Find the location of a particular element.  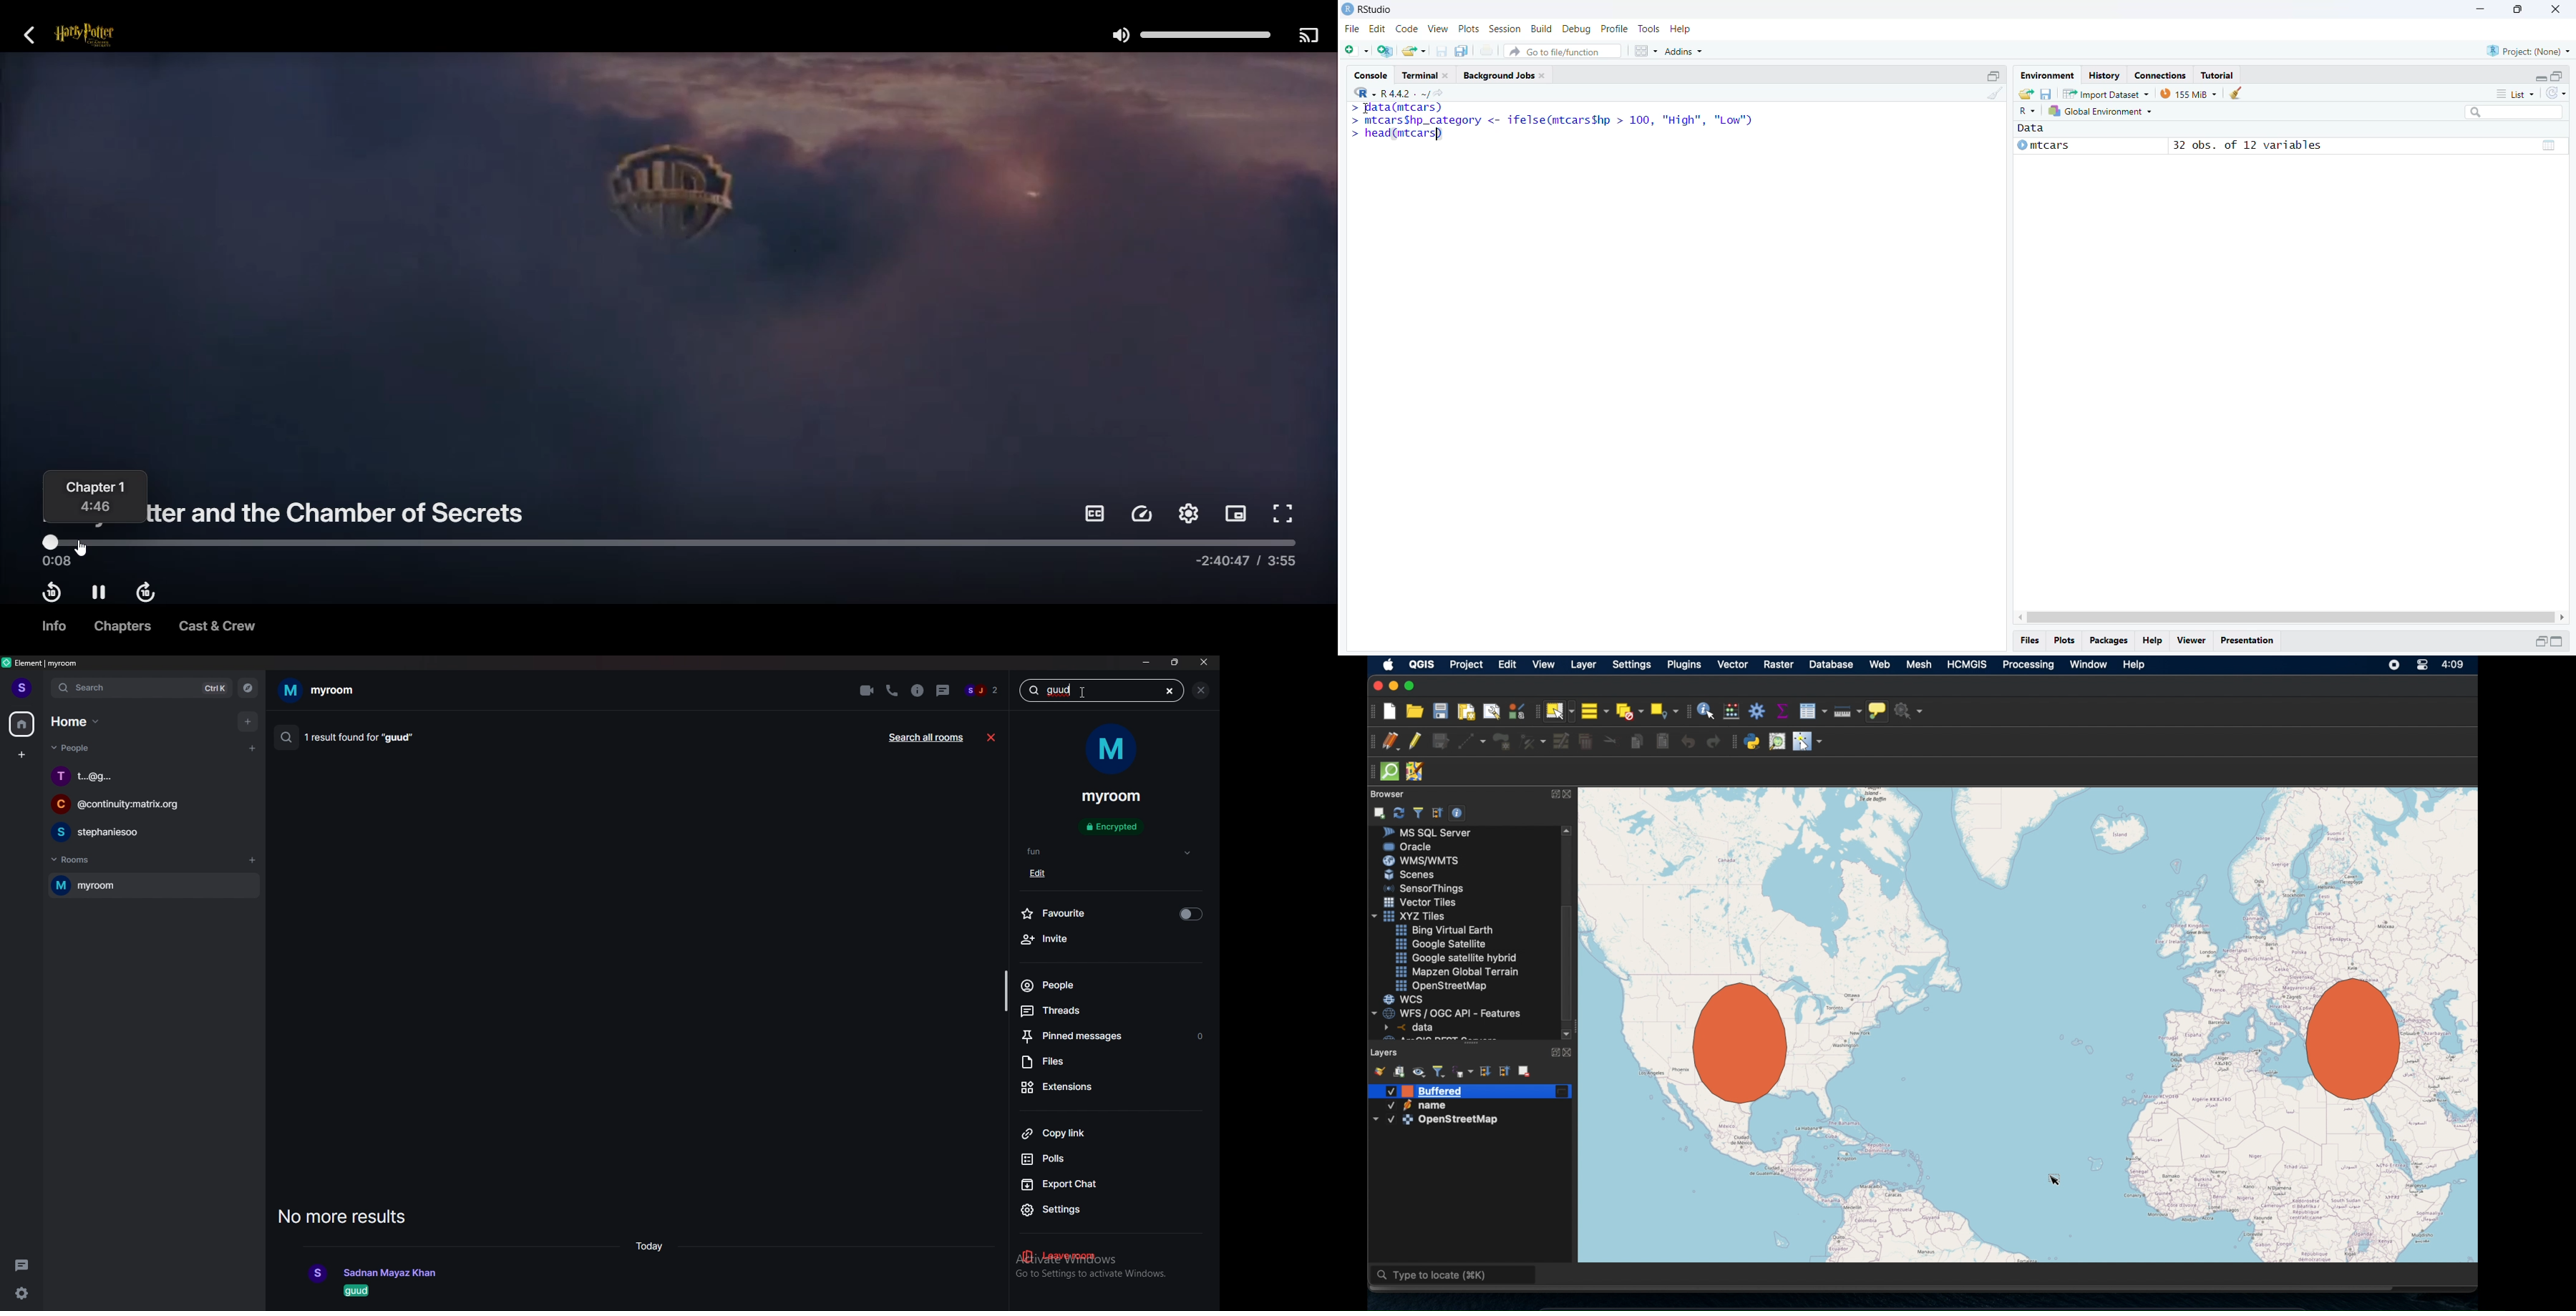

View is located at coordinates (2191, 639).